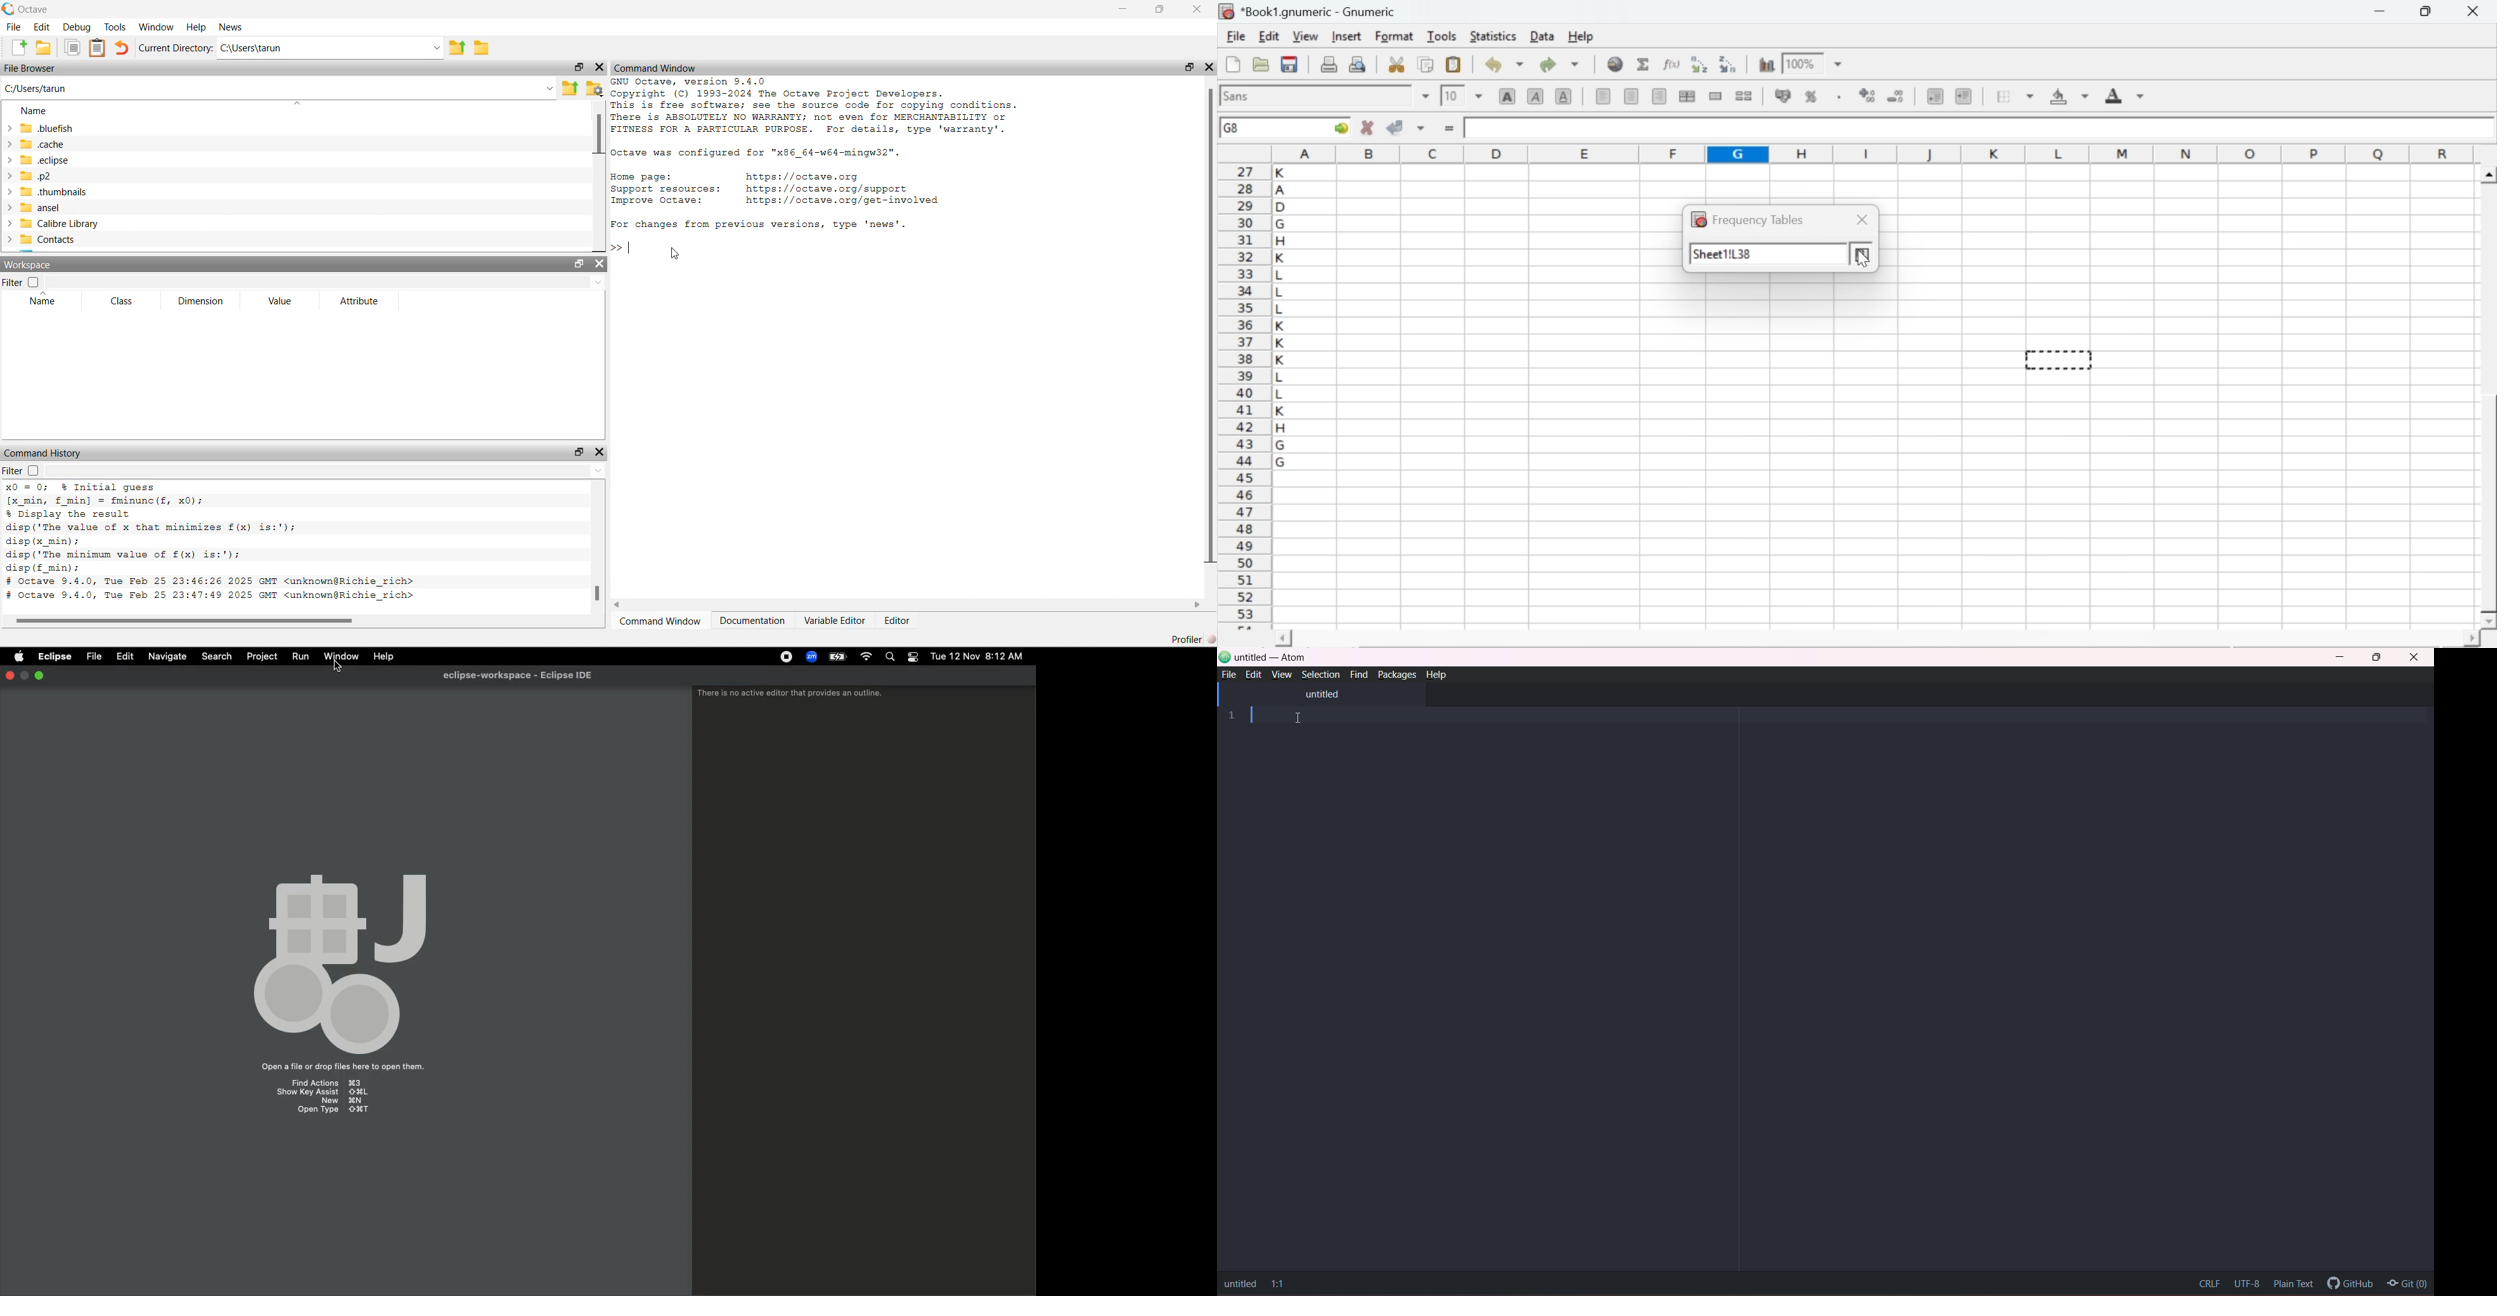 This screenshot has width=2520, height=1316. Describe the element at coordinates (1537, 95) in the screenshot. I see `italic` at that location.